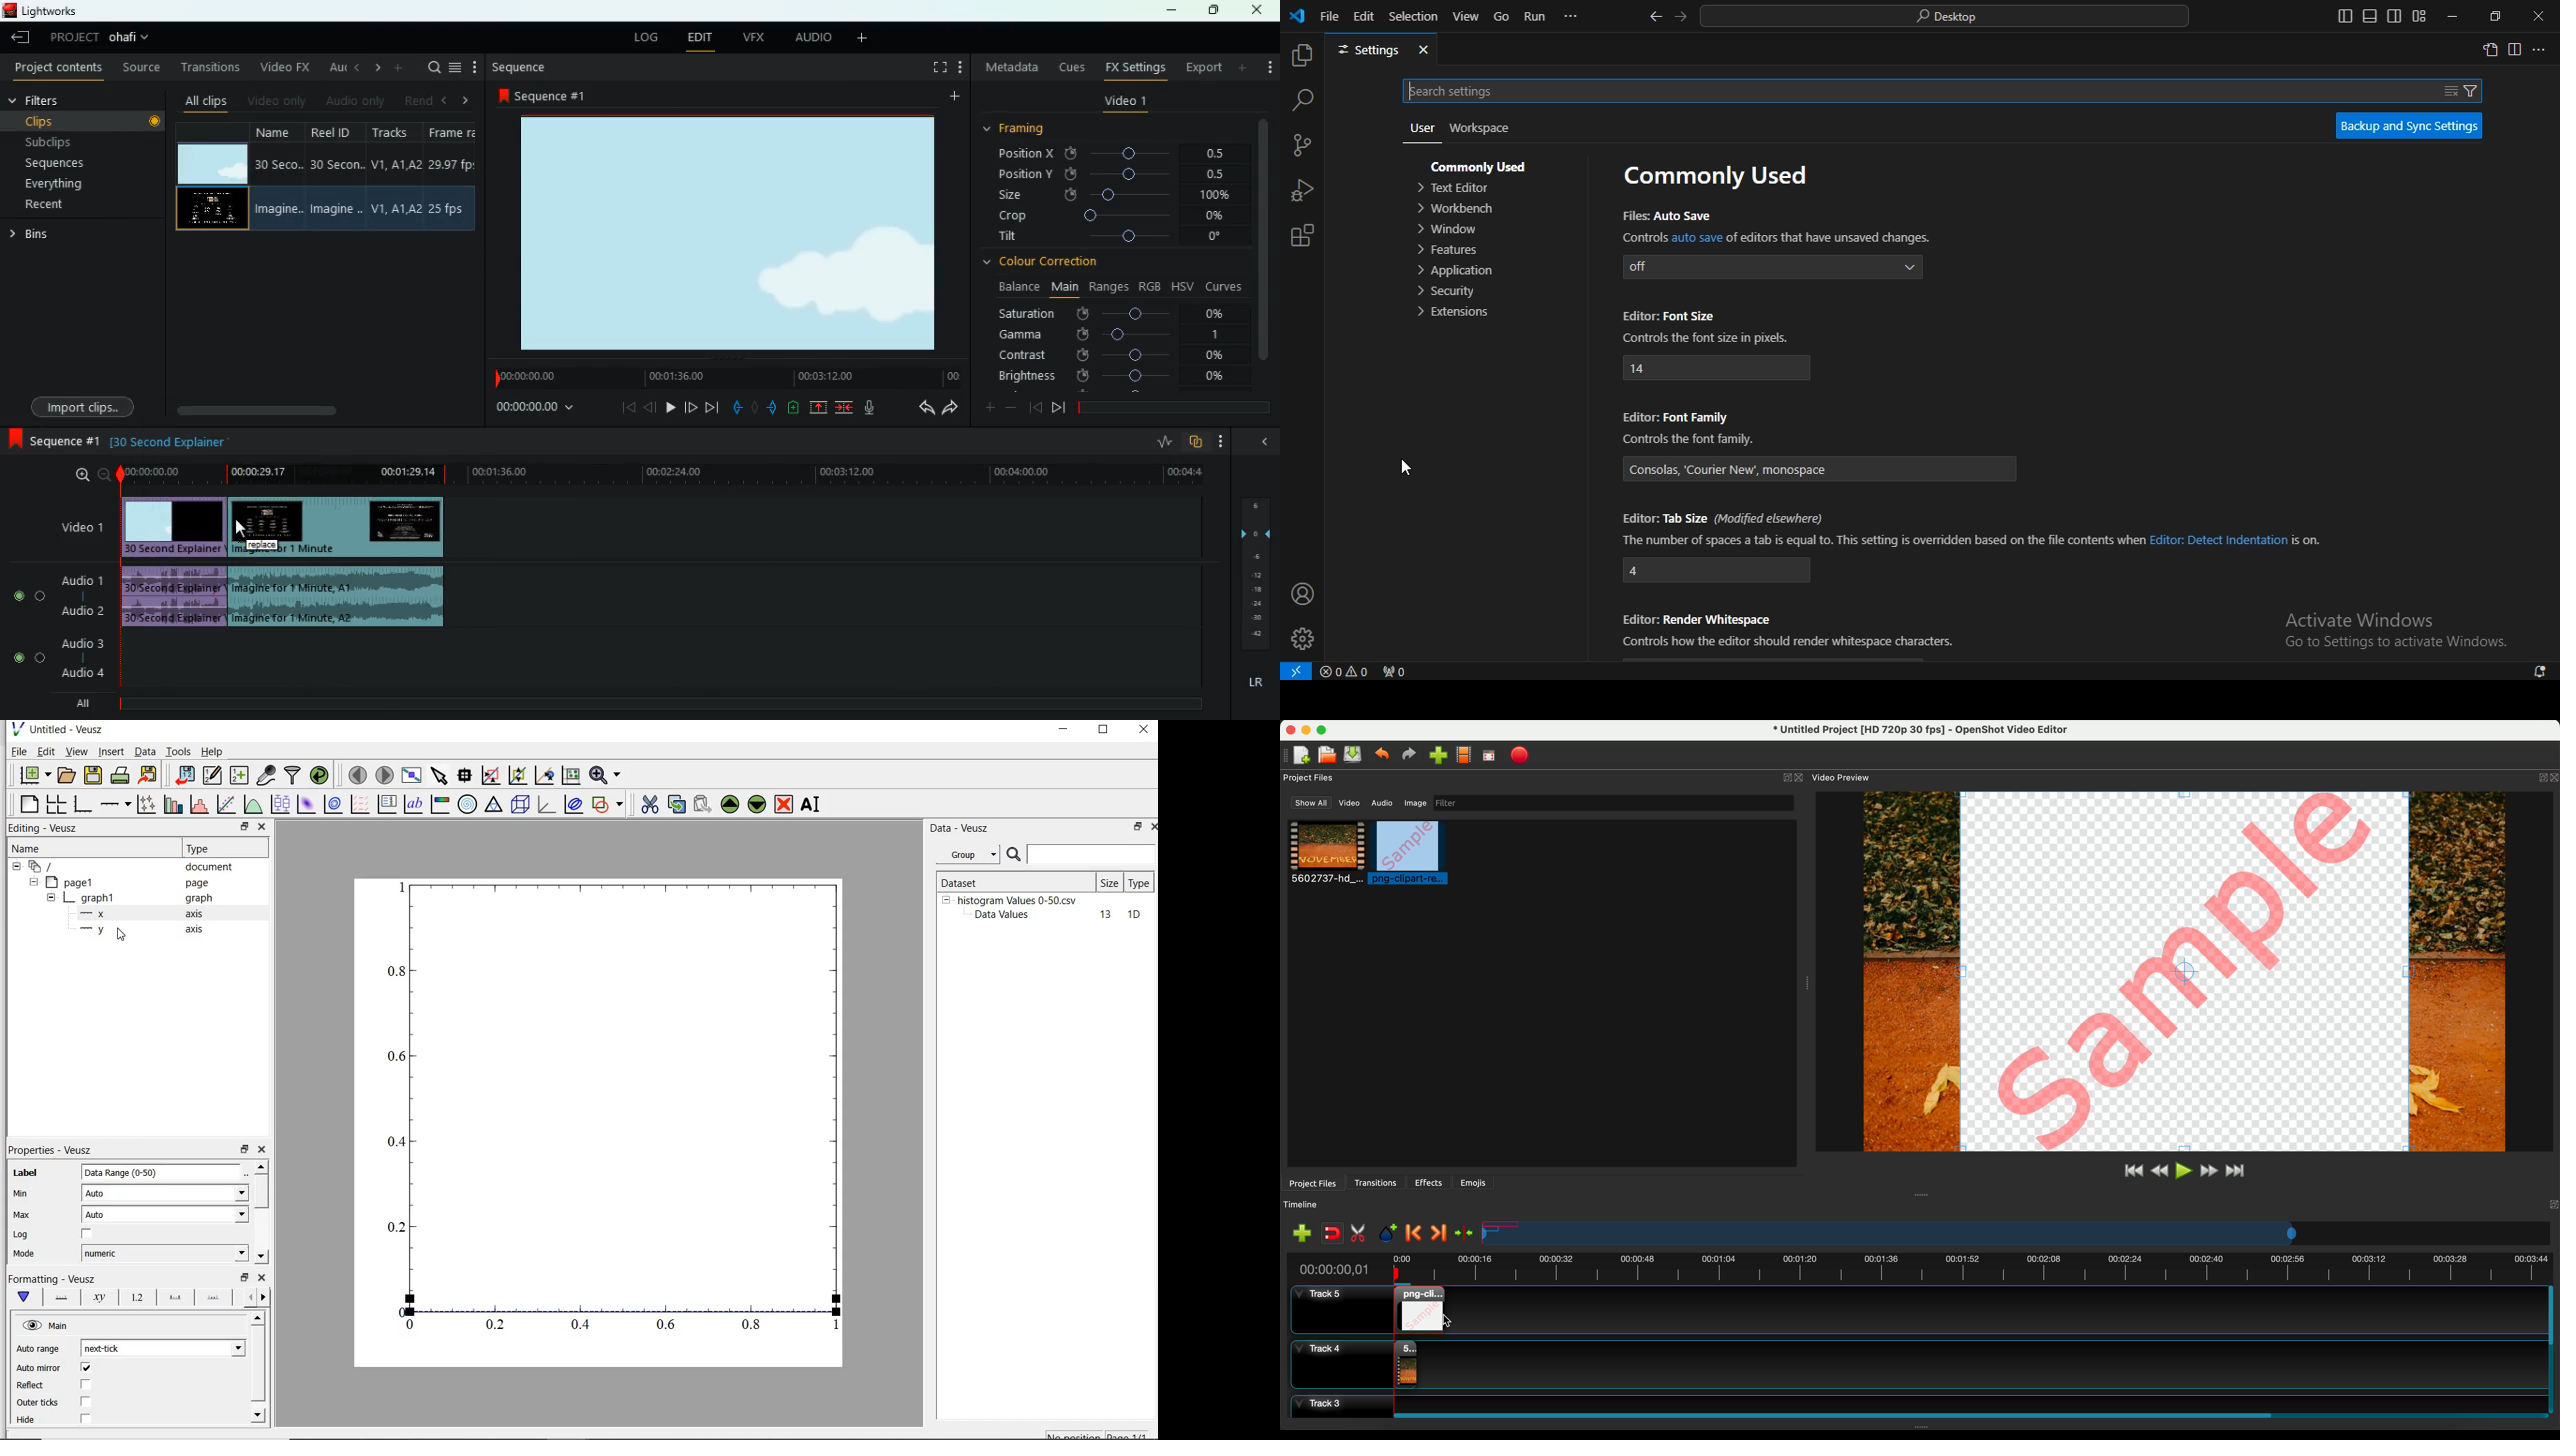 The height and width of the screenshot is (1456, 2576). What do you see at coordinates (259, 1414) in the screenshot?
I see `move down` at bounding box center [259, 1414].